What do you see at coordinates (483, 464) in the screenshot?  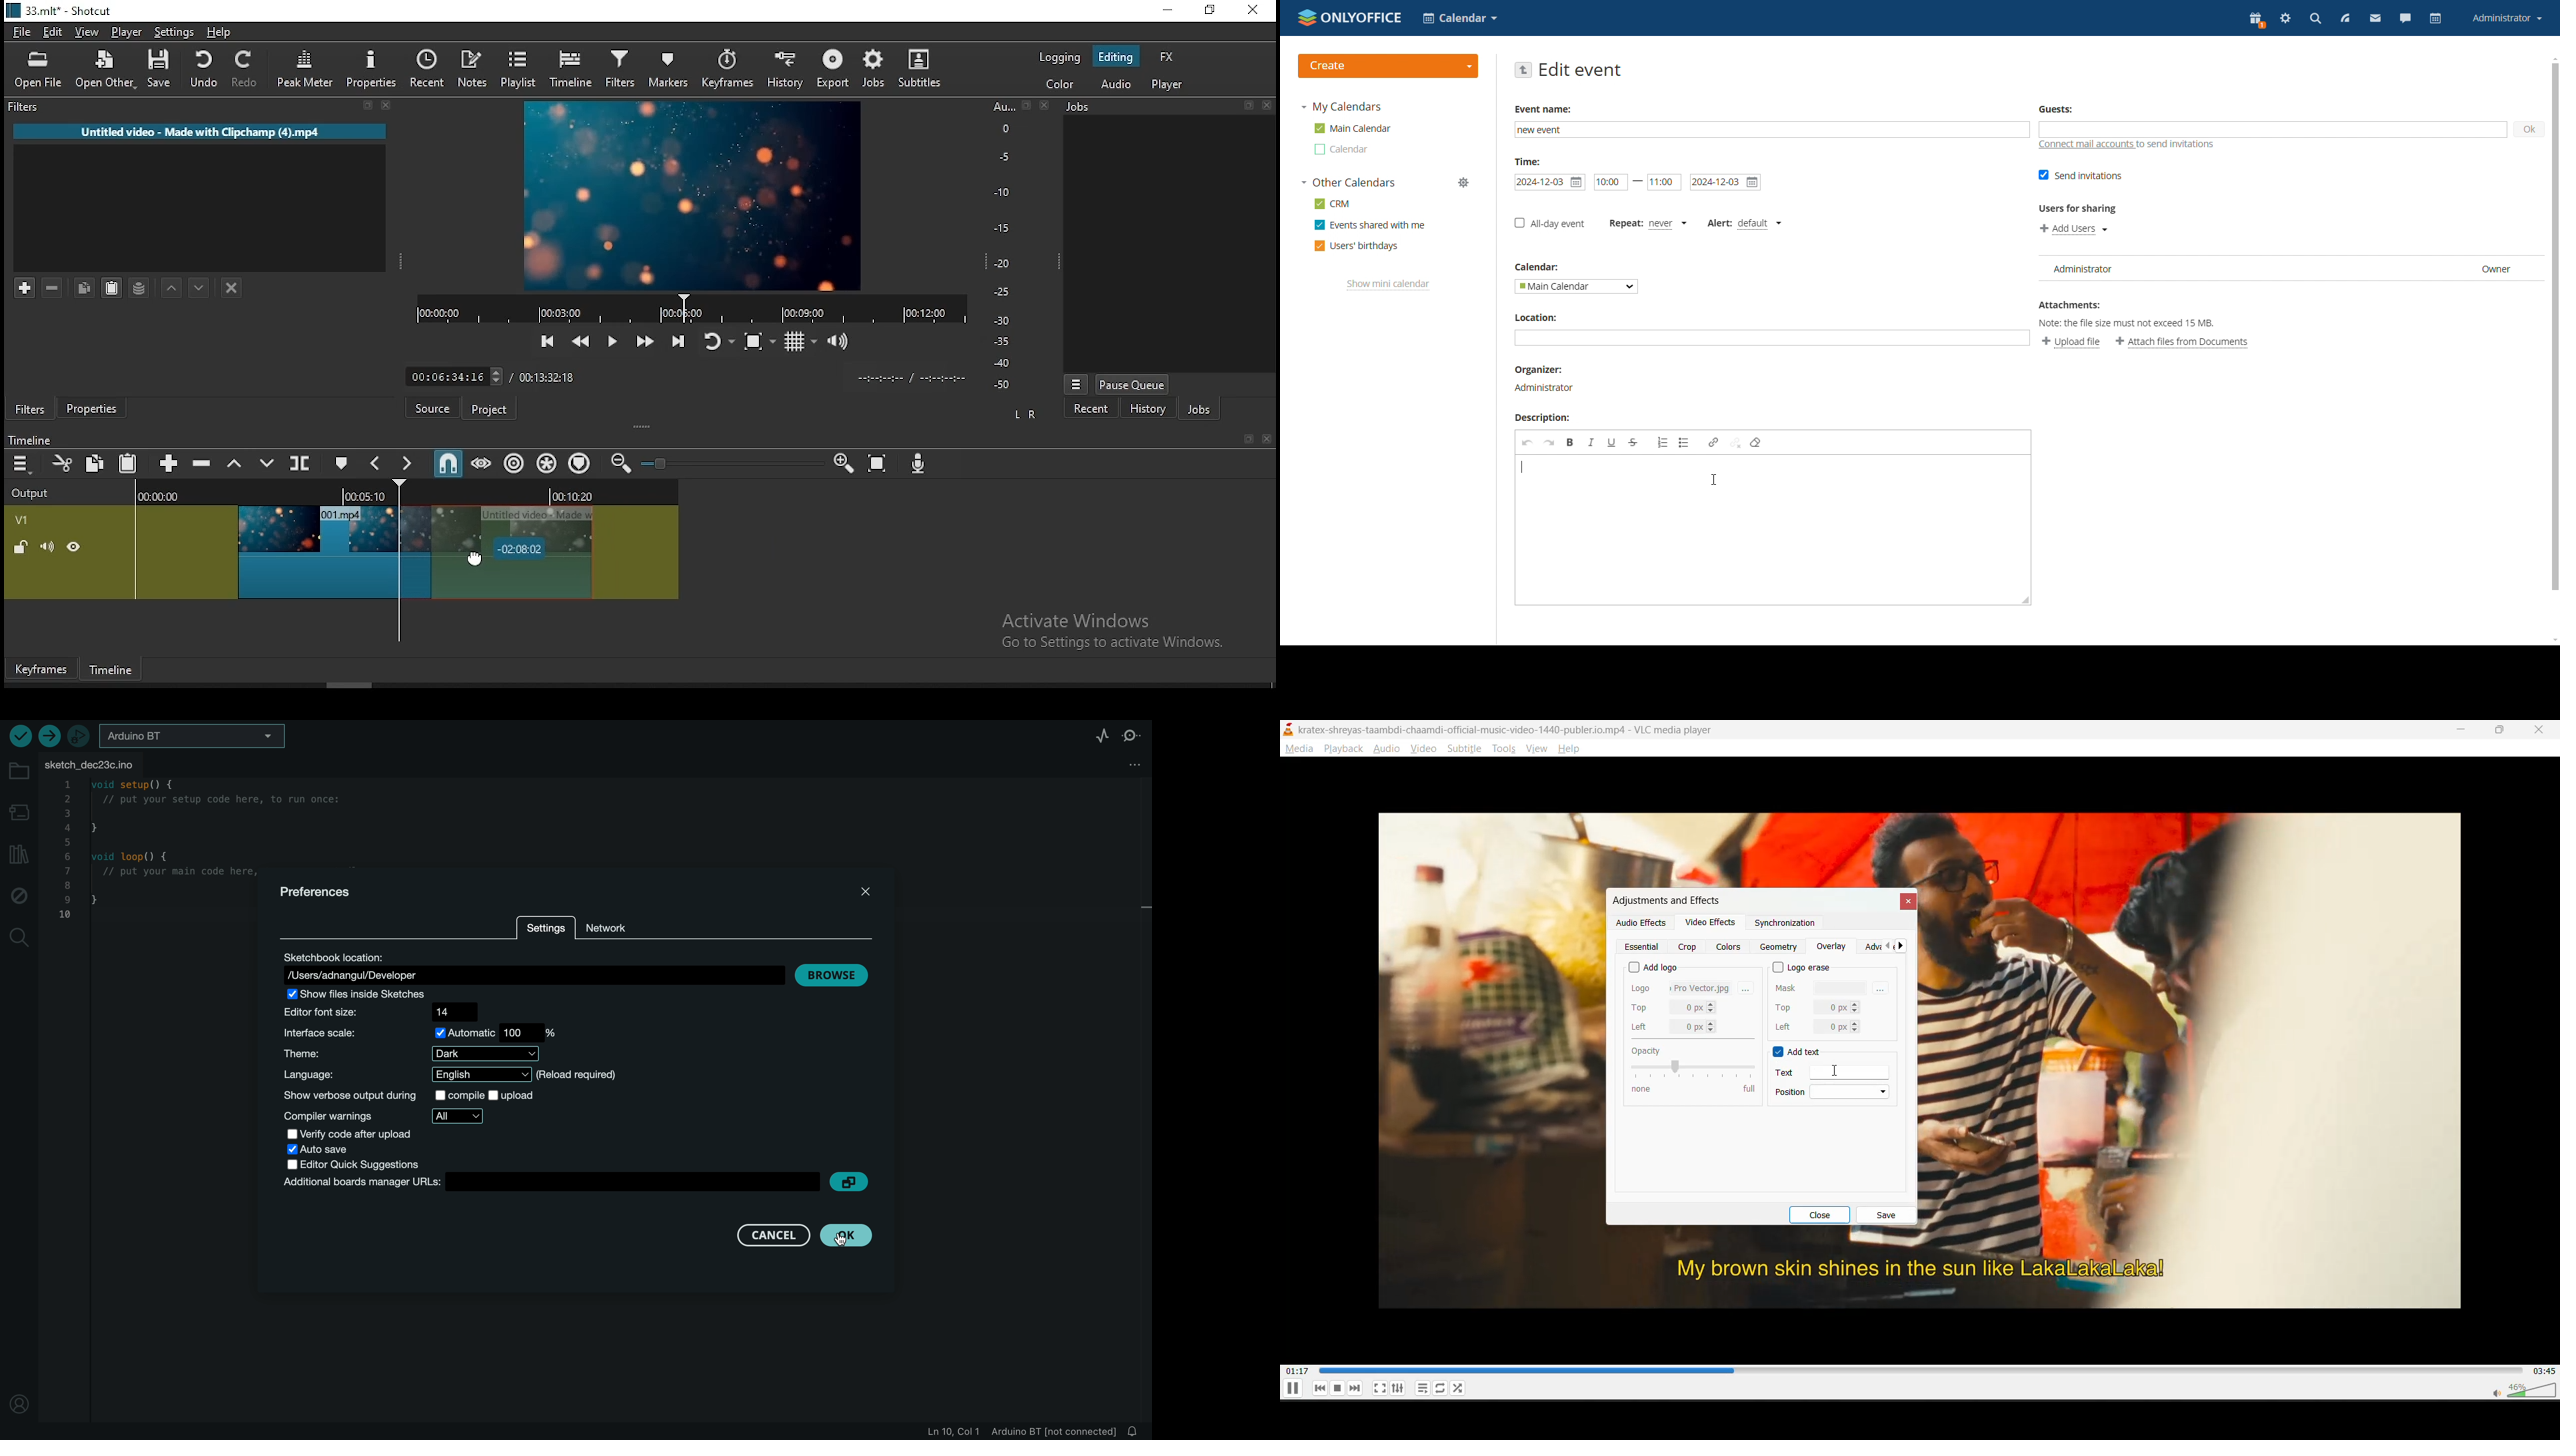 I see `scrub while dragging` at bounding box center [483, 464].